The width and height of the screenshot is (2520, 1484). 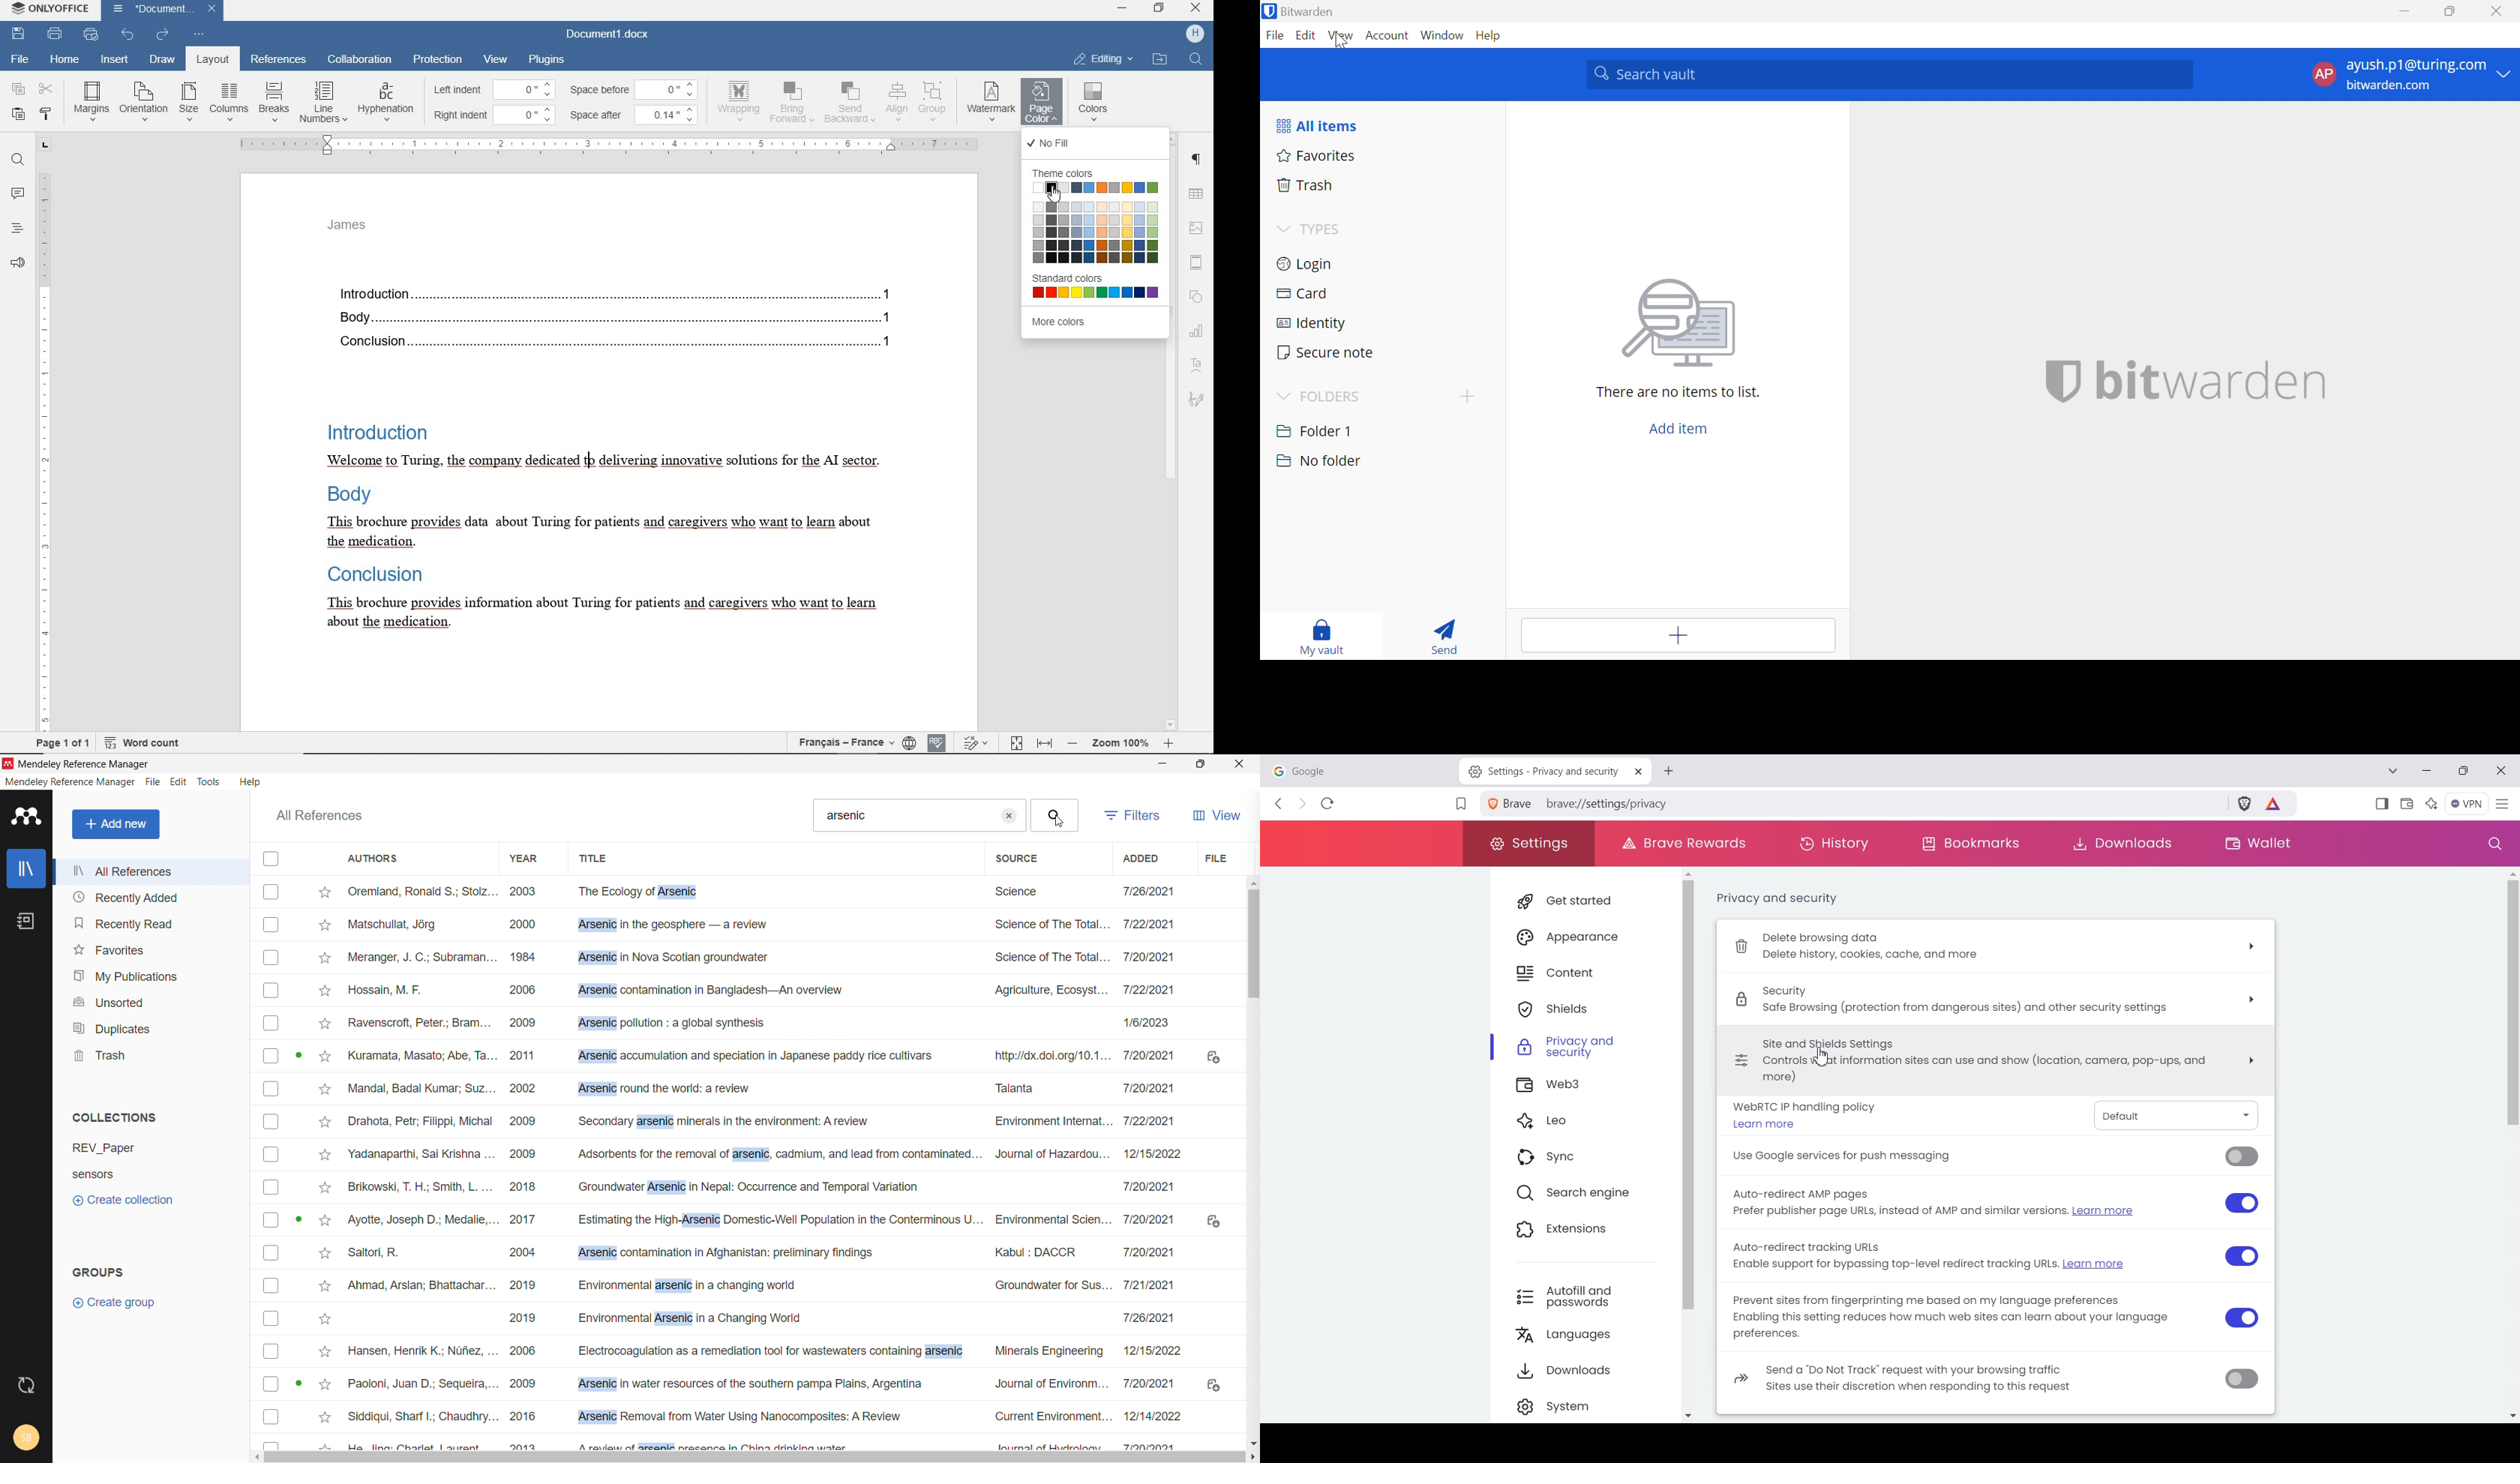 I want to click on Matschullat, Jérg 2000 Arsenic in the geosphere — a review Science of The Total... 7/22/2021, so click(x=780, y=924).